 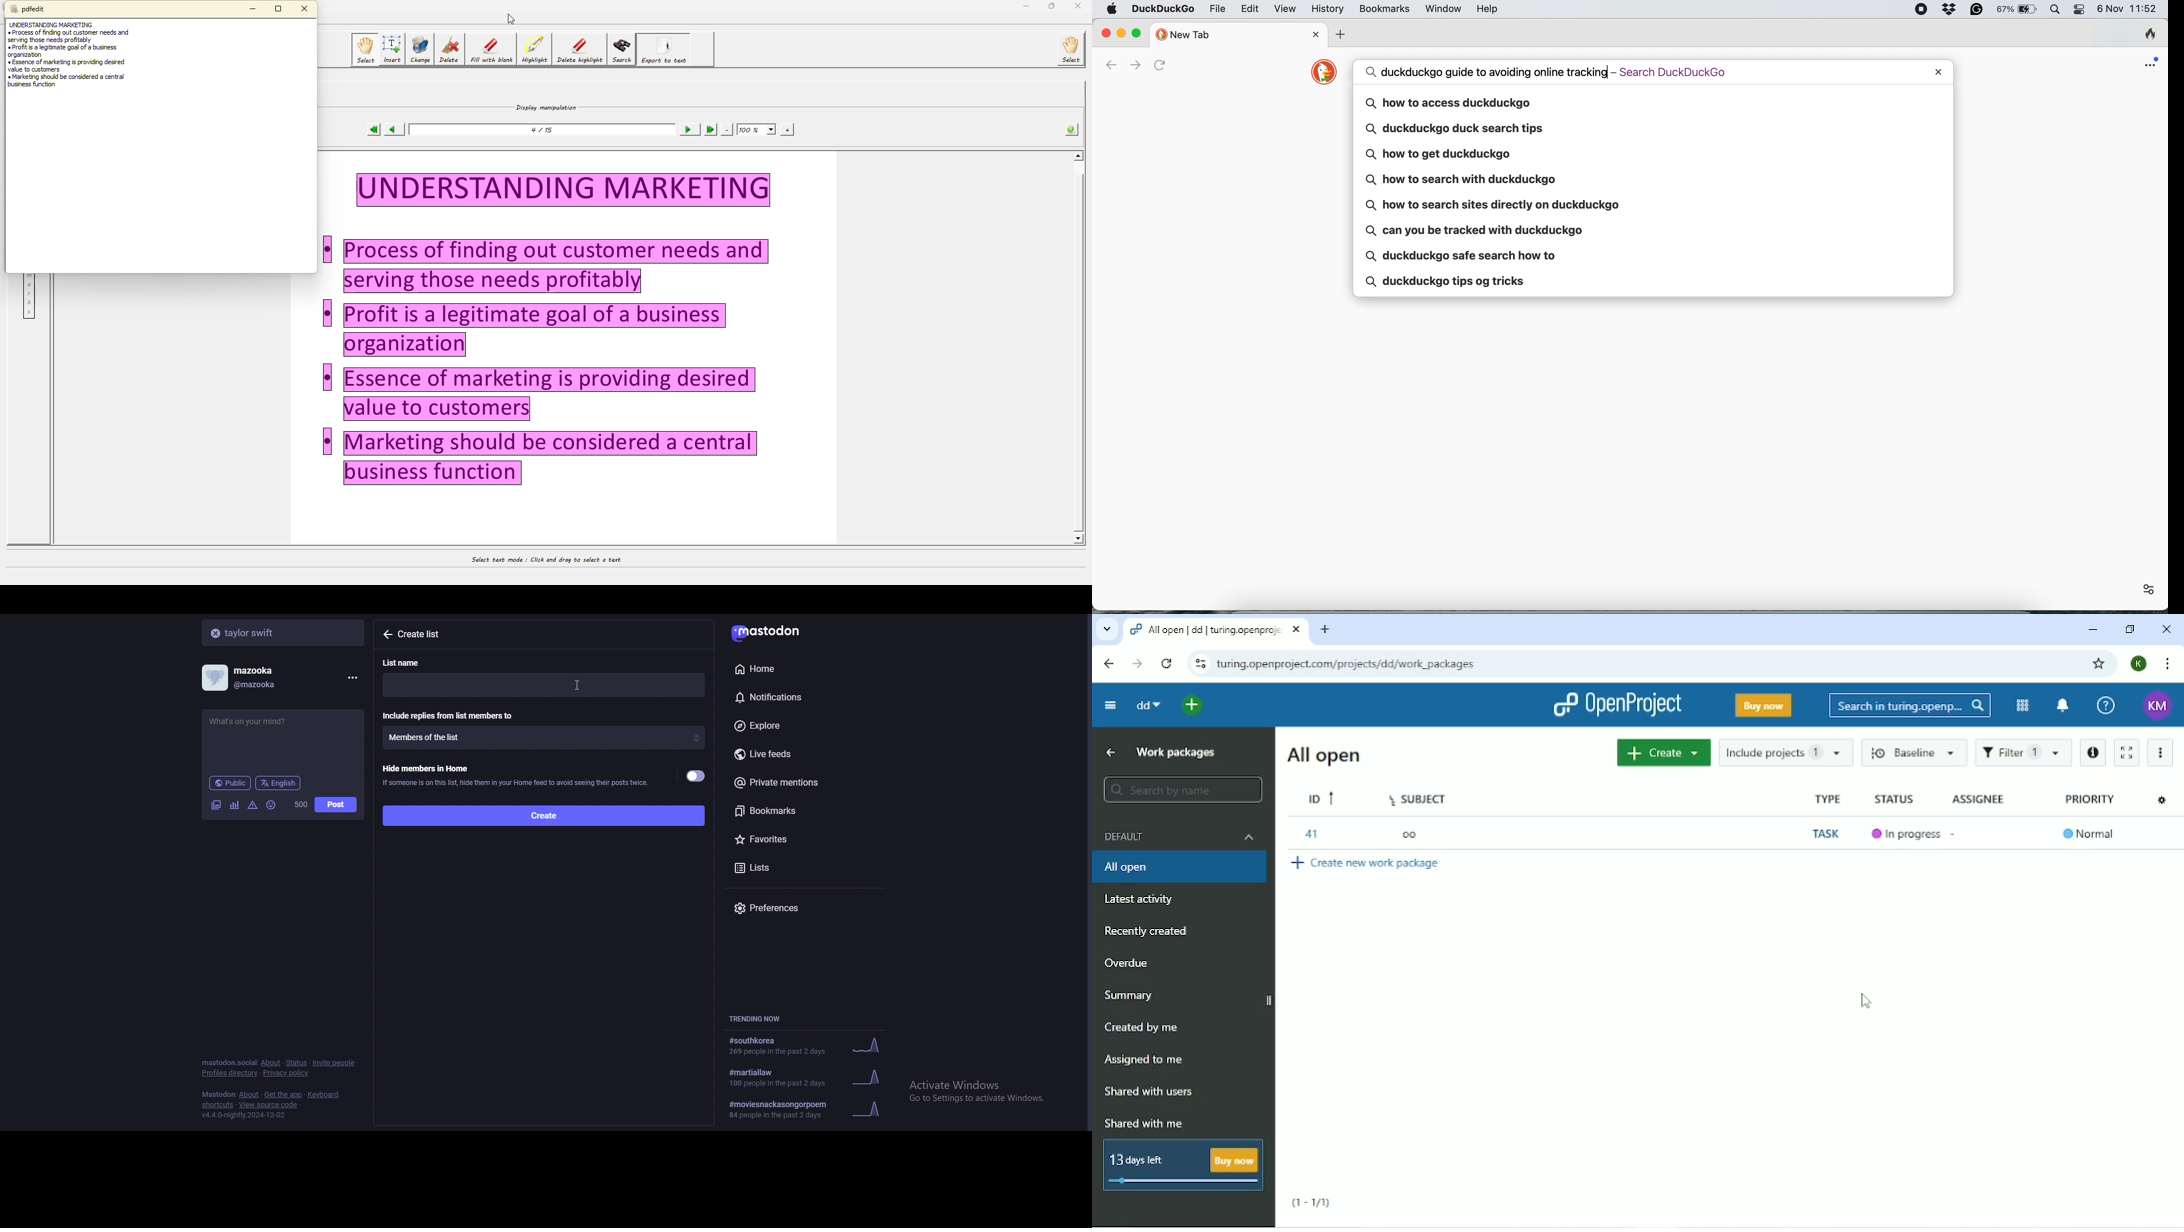 What do you see at coordinates (1488, 9) in the screenshot?
I see `help` at bounding box center [1488, 9].